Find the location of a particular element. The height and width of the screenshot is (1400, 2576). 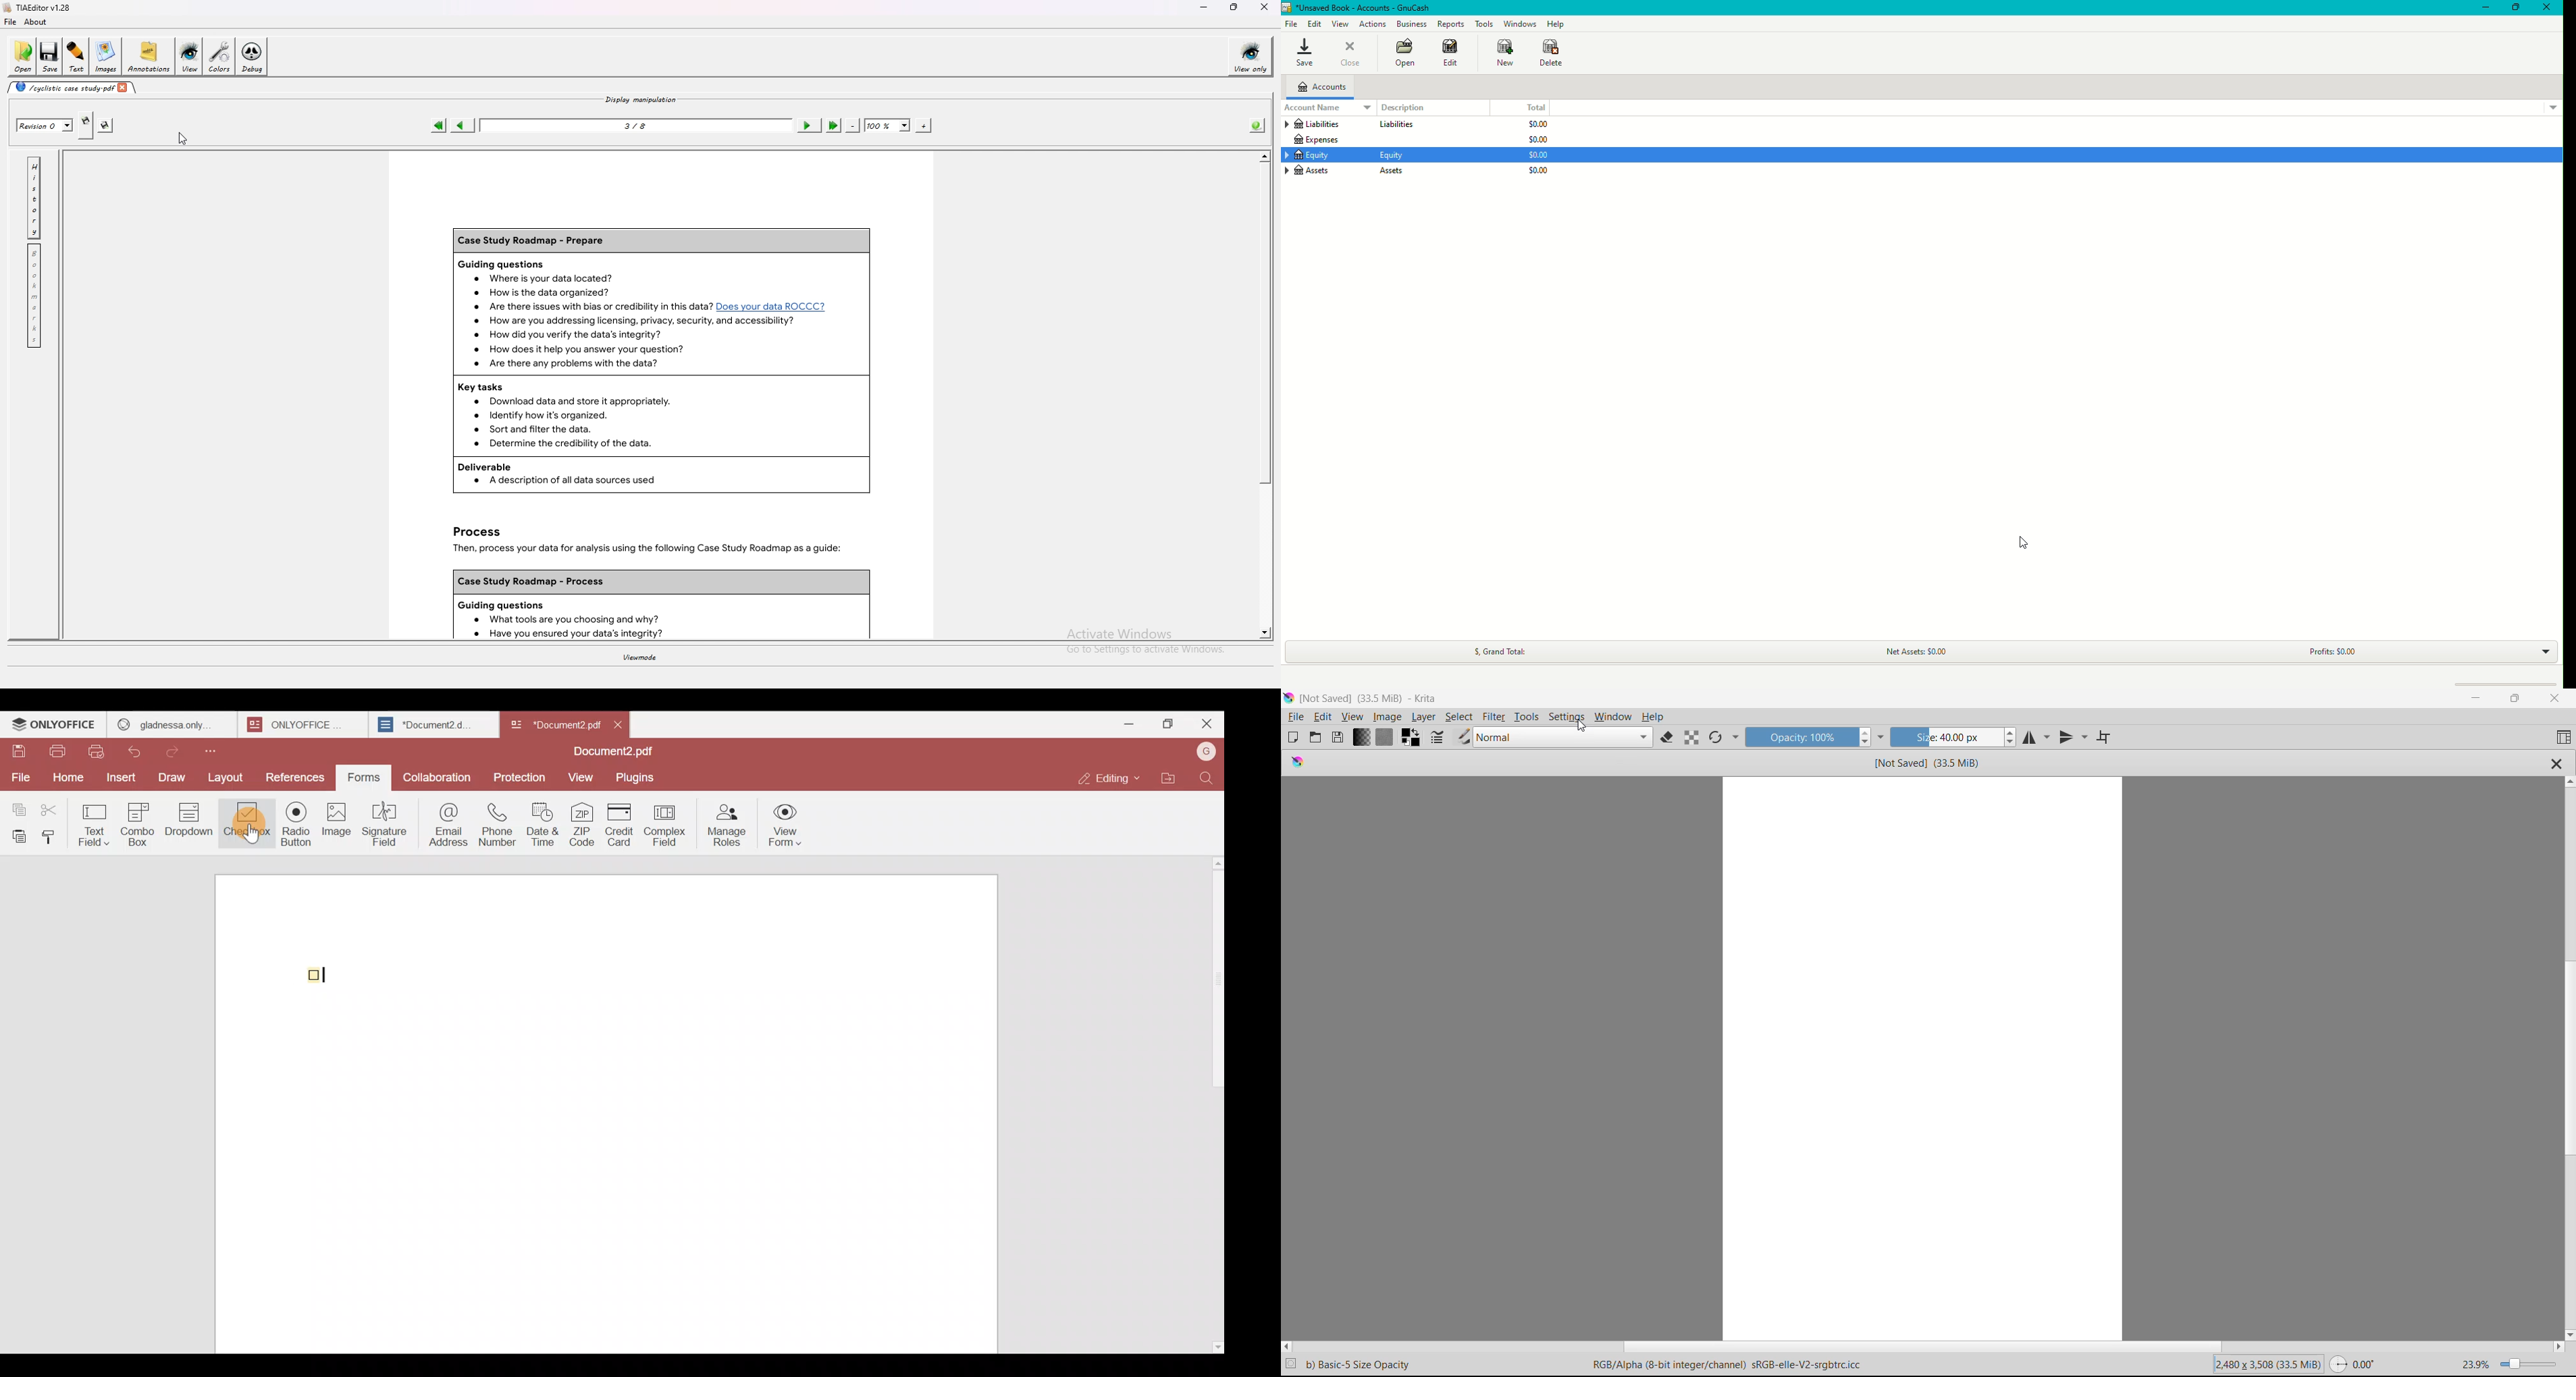

Select is located at coordinates (1458, 715).